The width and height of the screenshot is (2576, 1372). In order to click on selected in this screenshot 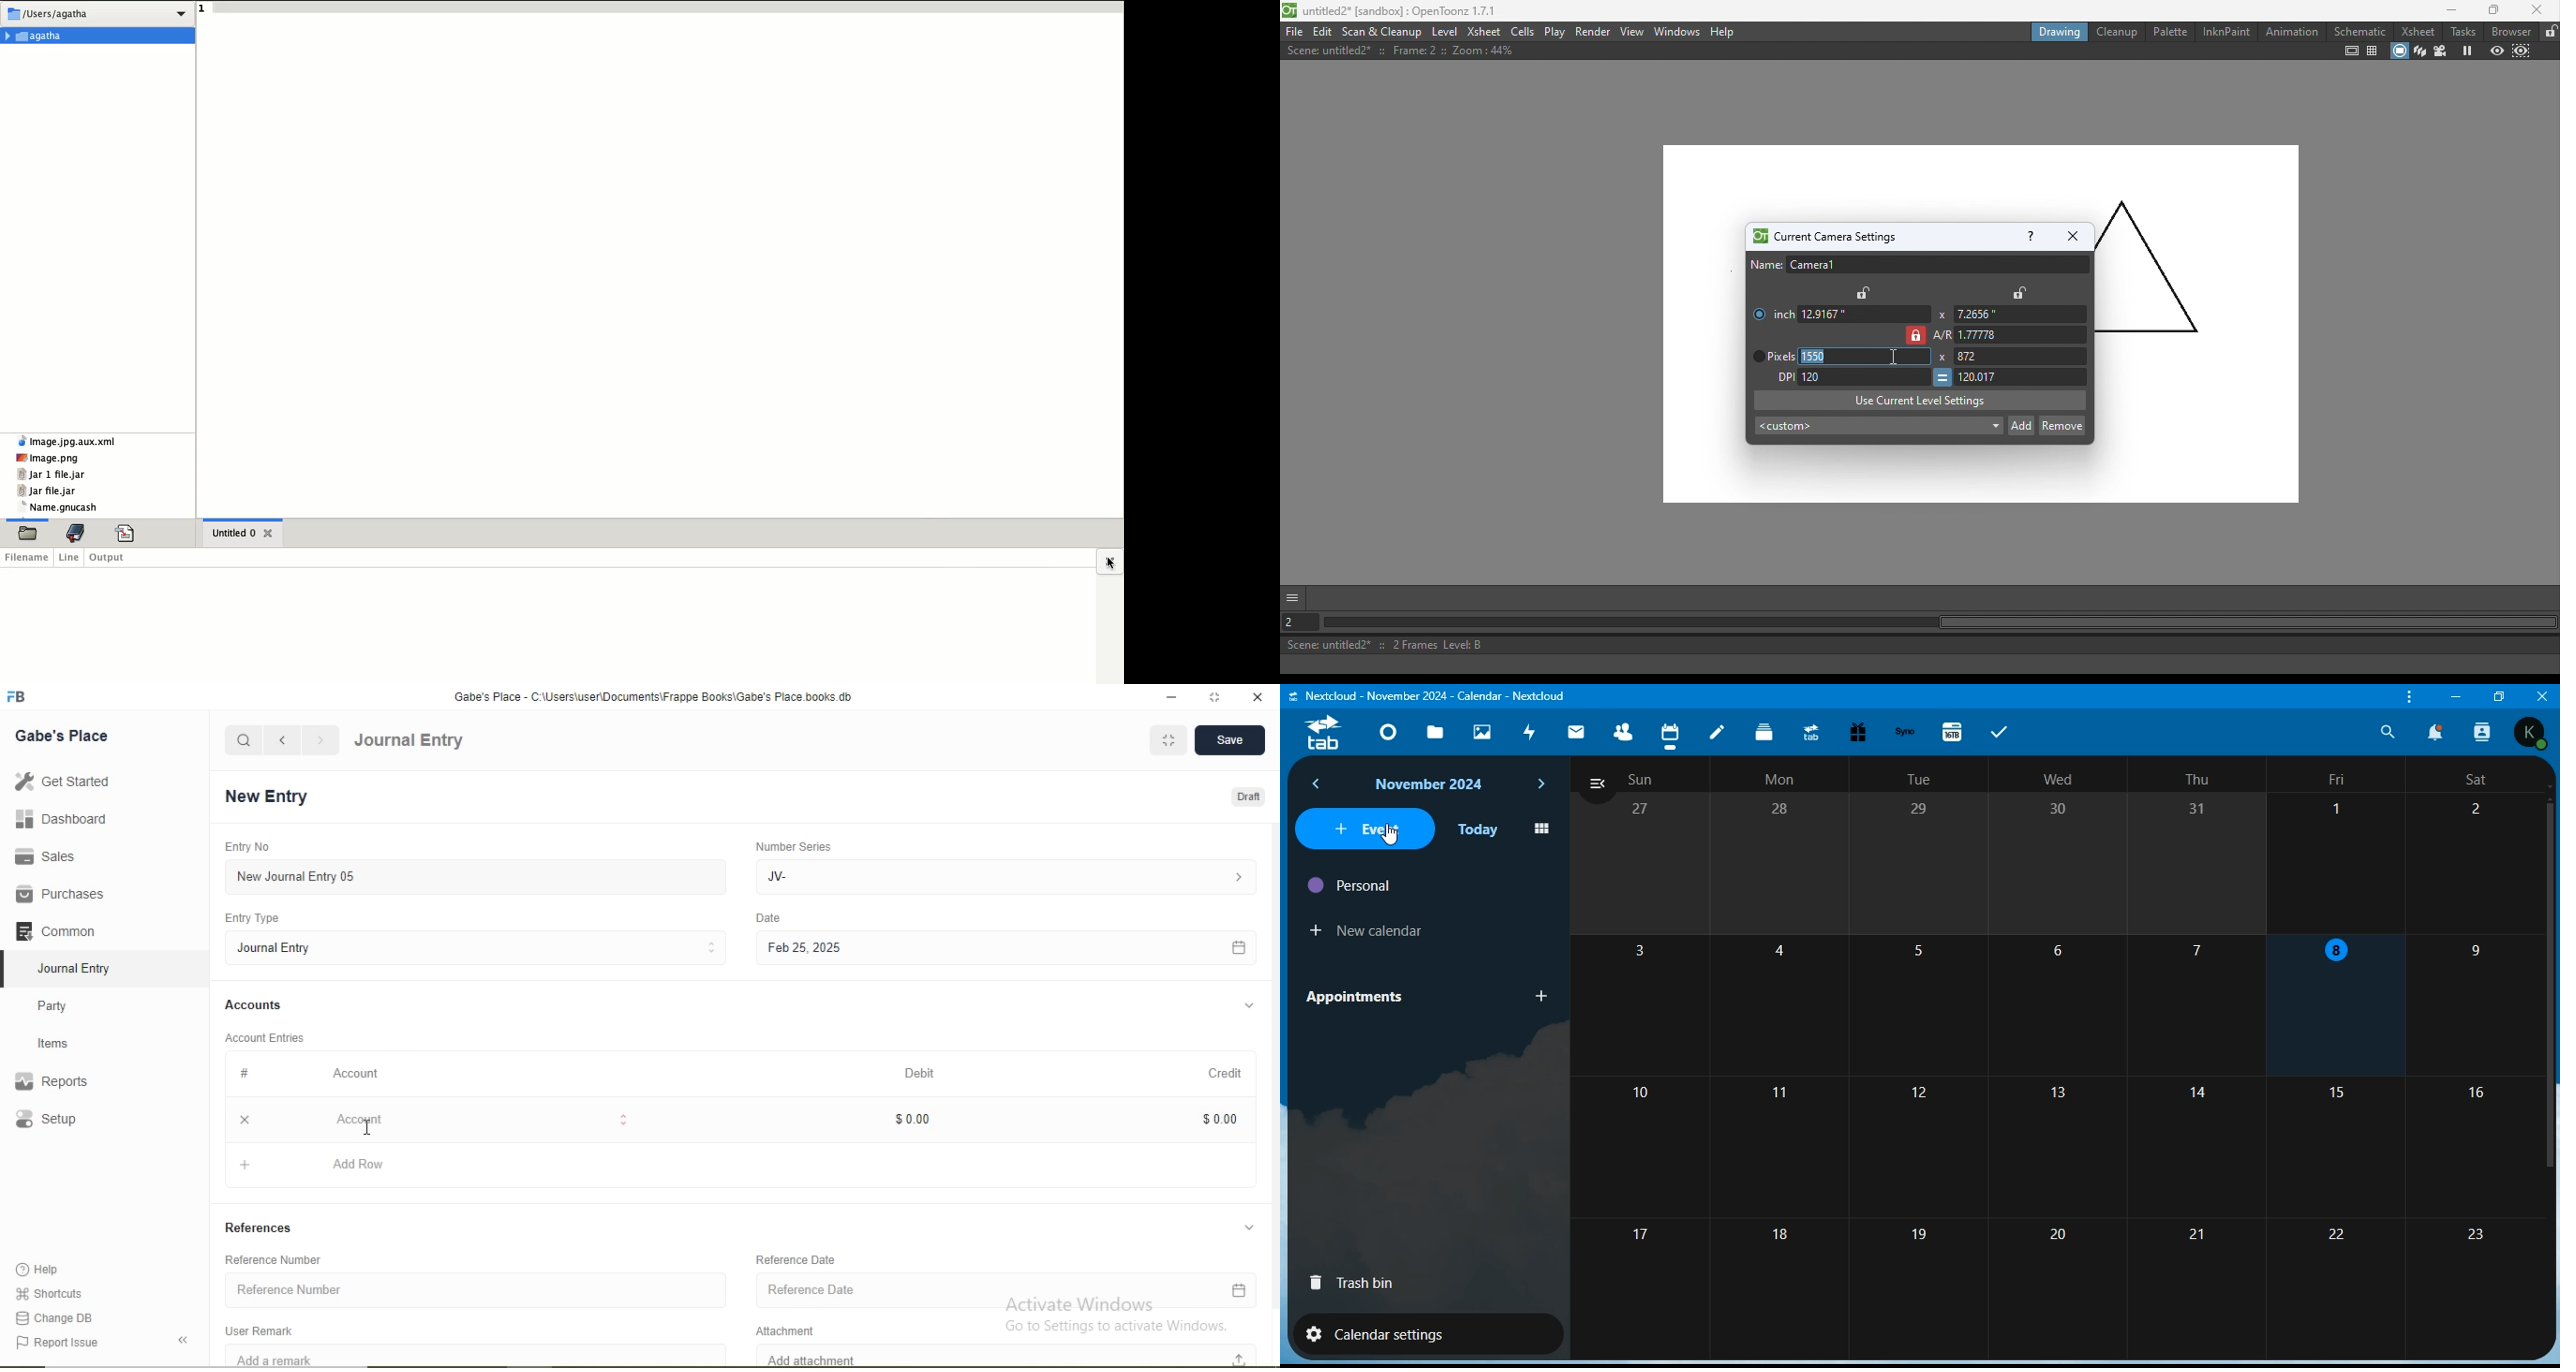, I will do `click(8, 968)`.